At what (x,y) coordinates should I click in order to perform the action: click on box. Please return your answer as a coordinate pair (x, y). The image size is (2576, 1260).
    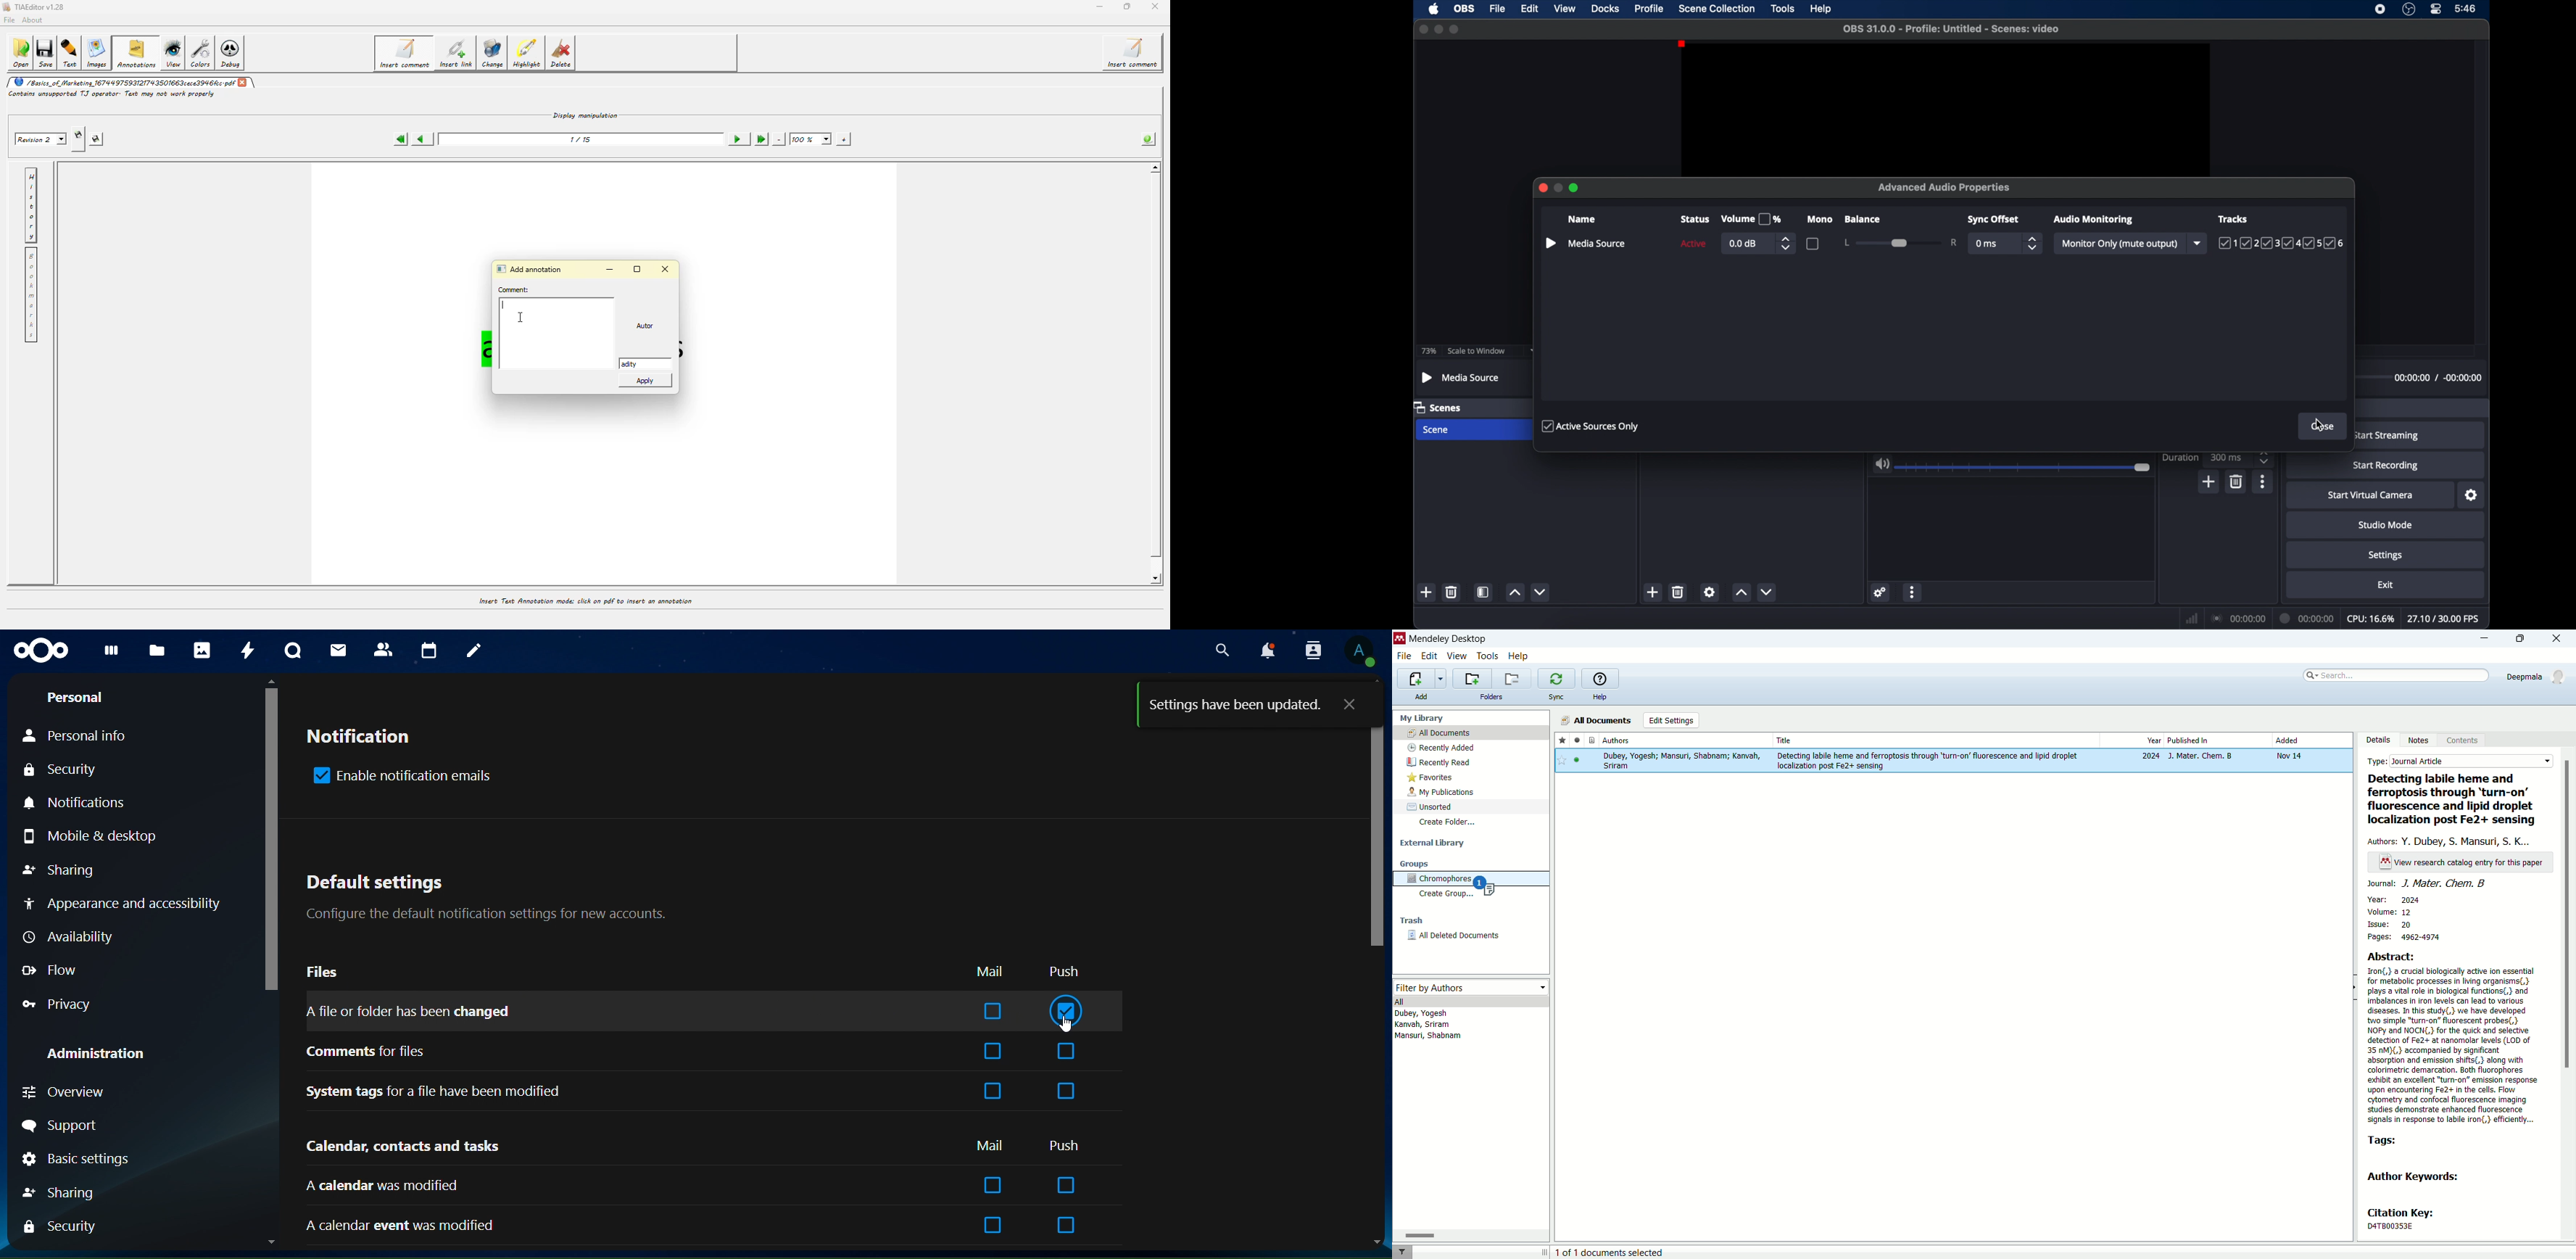
    Looking at the image, I should click on (993, 1185).